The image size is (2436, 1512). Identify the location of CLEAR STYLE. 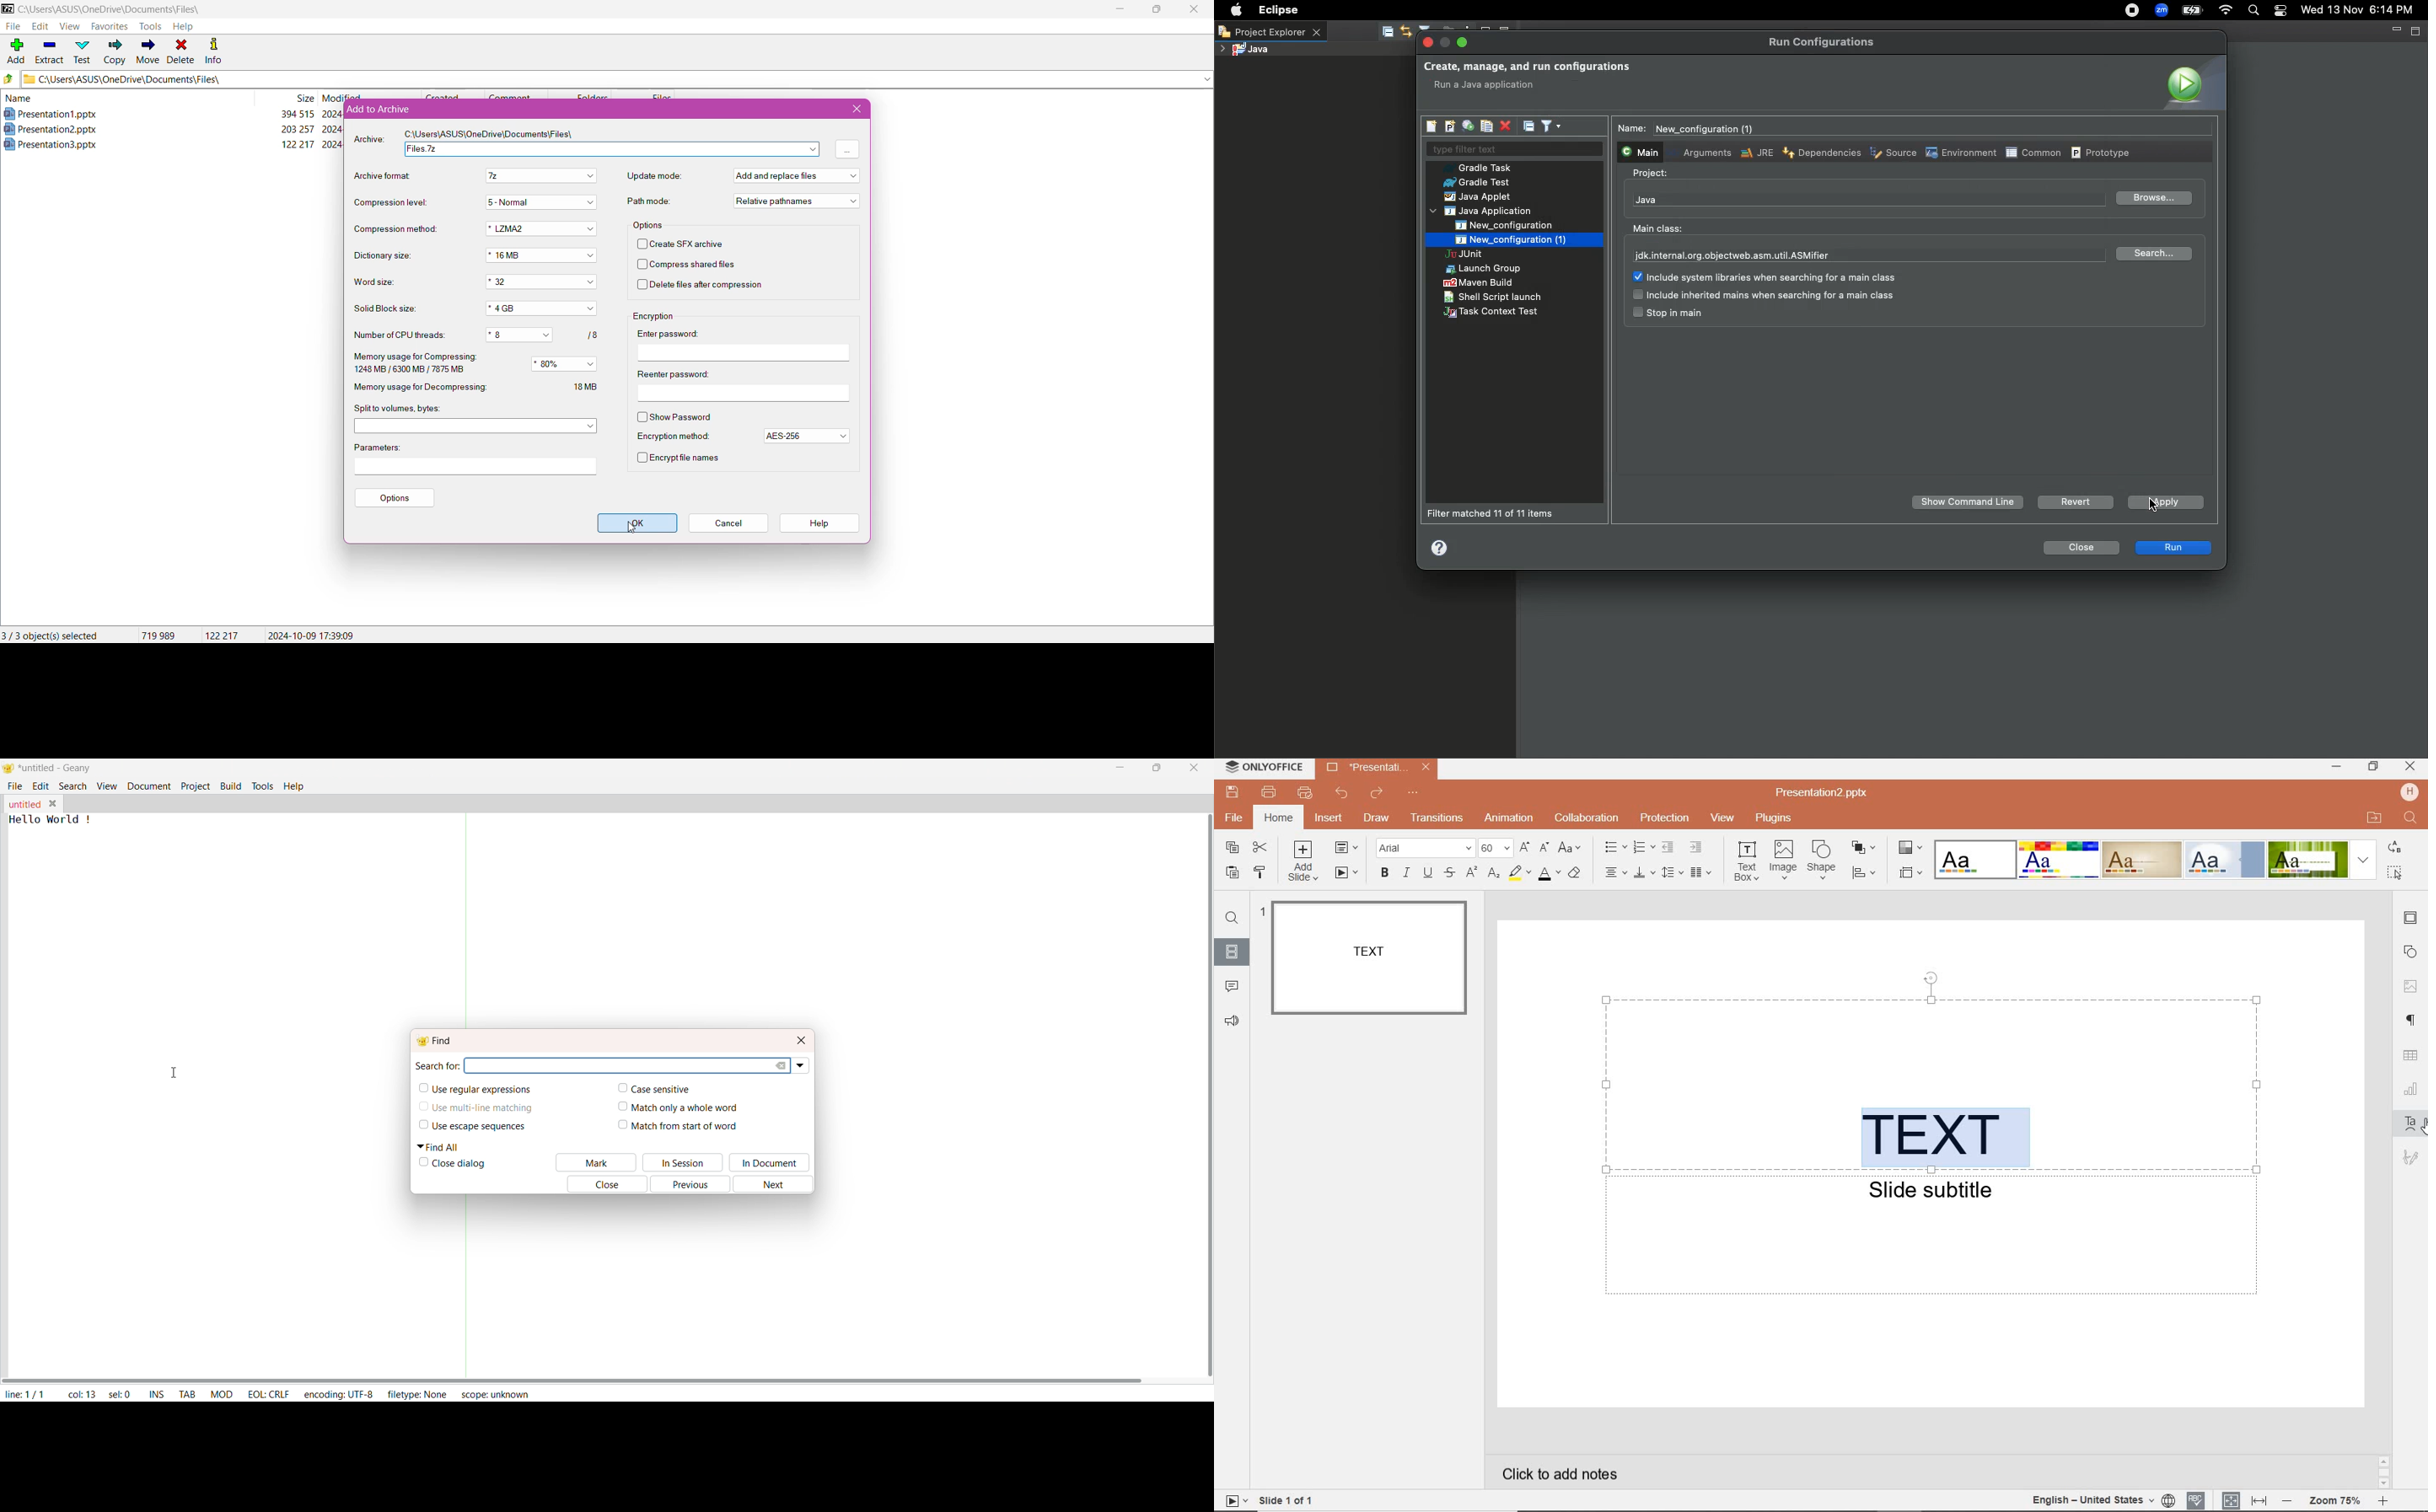
(1578, 872).